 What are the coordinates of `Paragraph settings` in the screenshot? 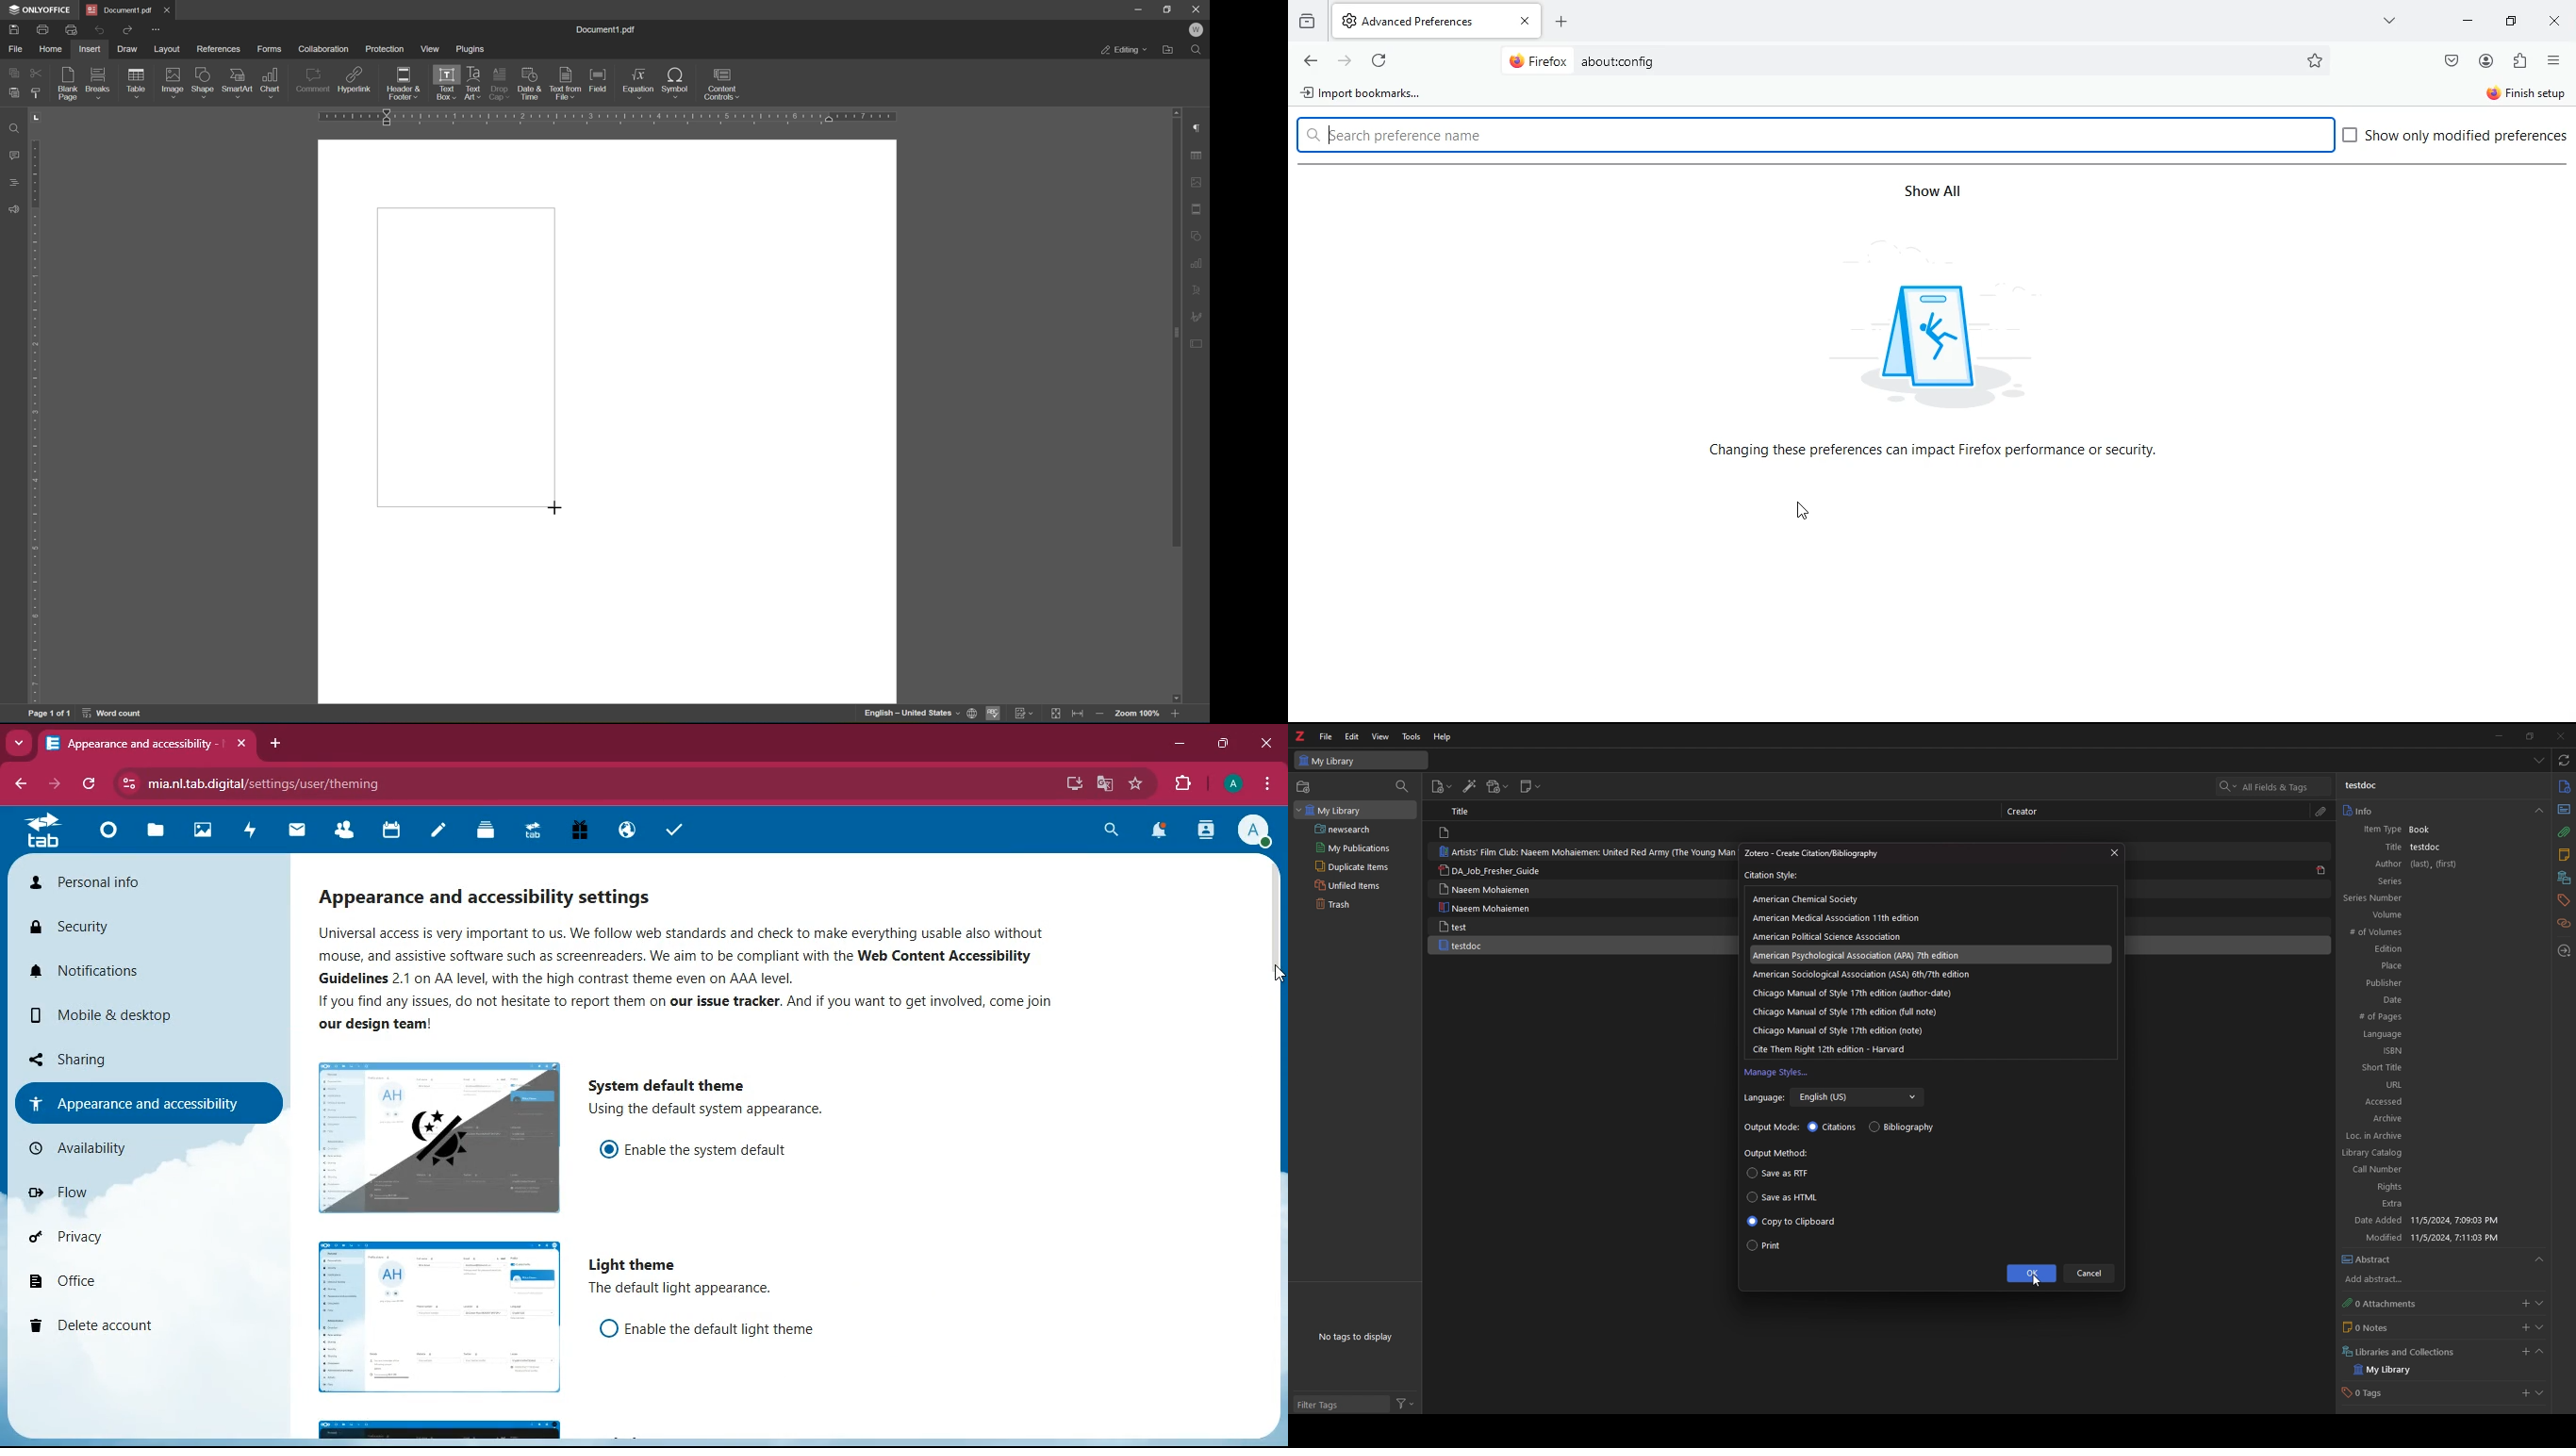 It's located at (1200, 127).